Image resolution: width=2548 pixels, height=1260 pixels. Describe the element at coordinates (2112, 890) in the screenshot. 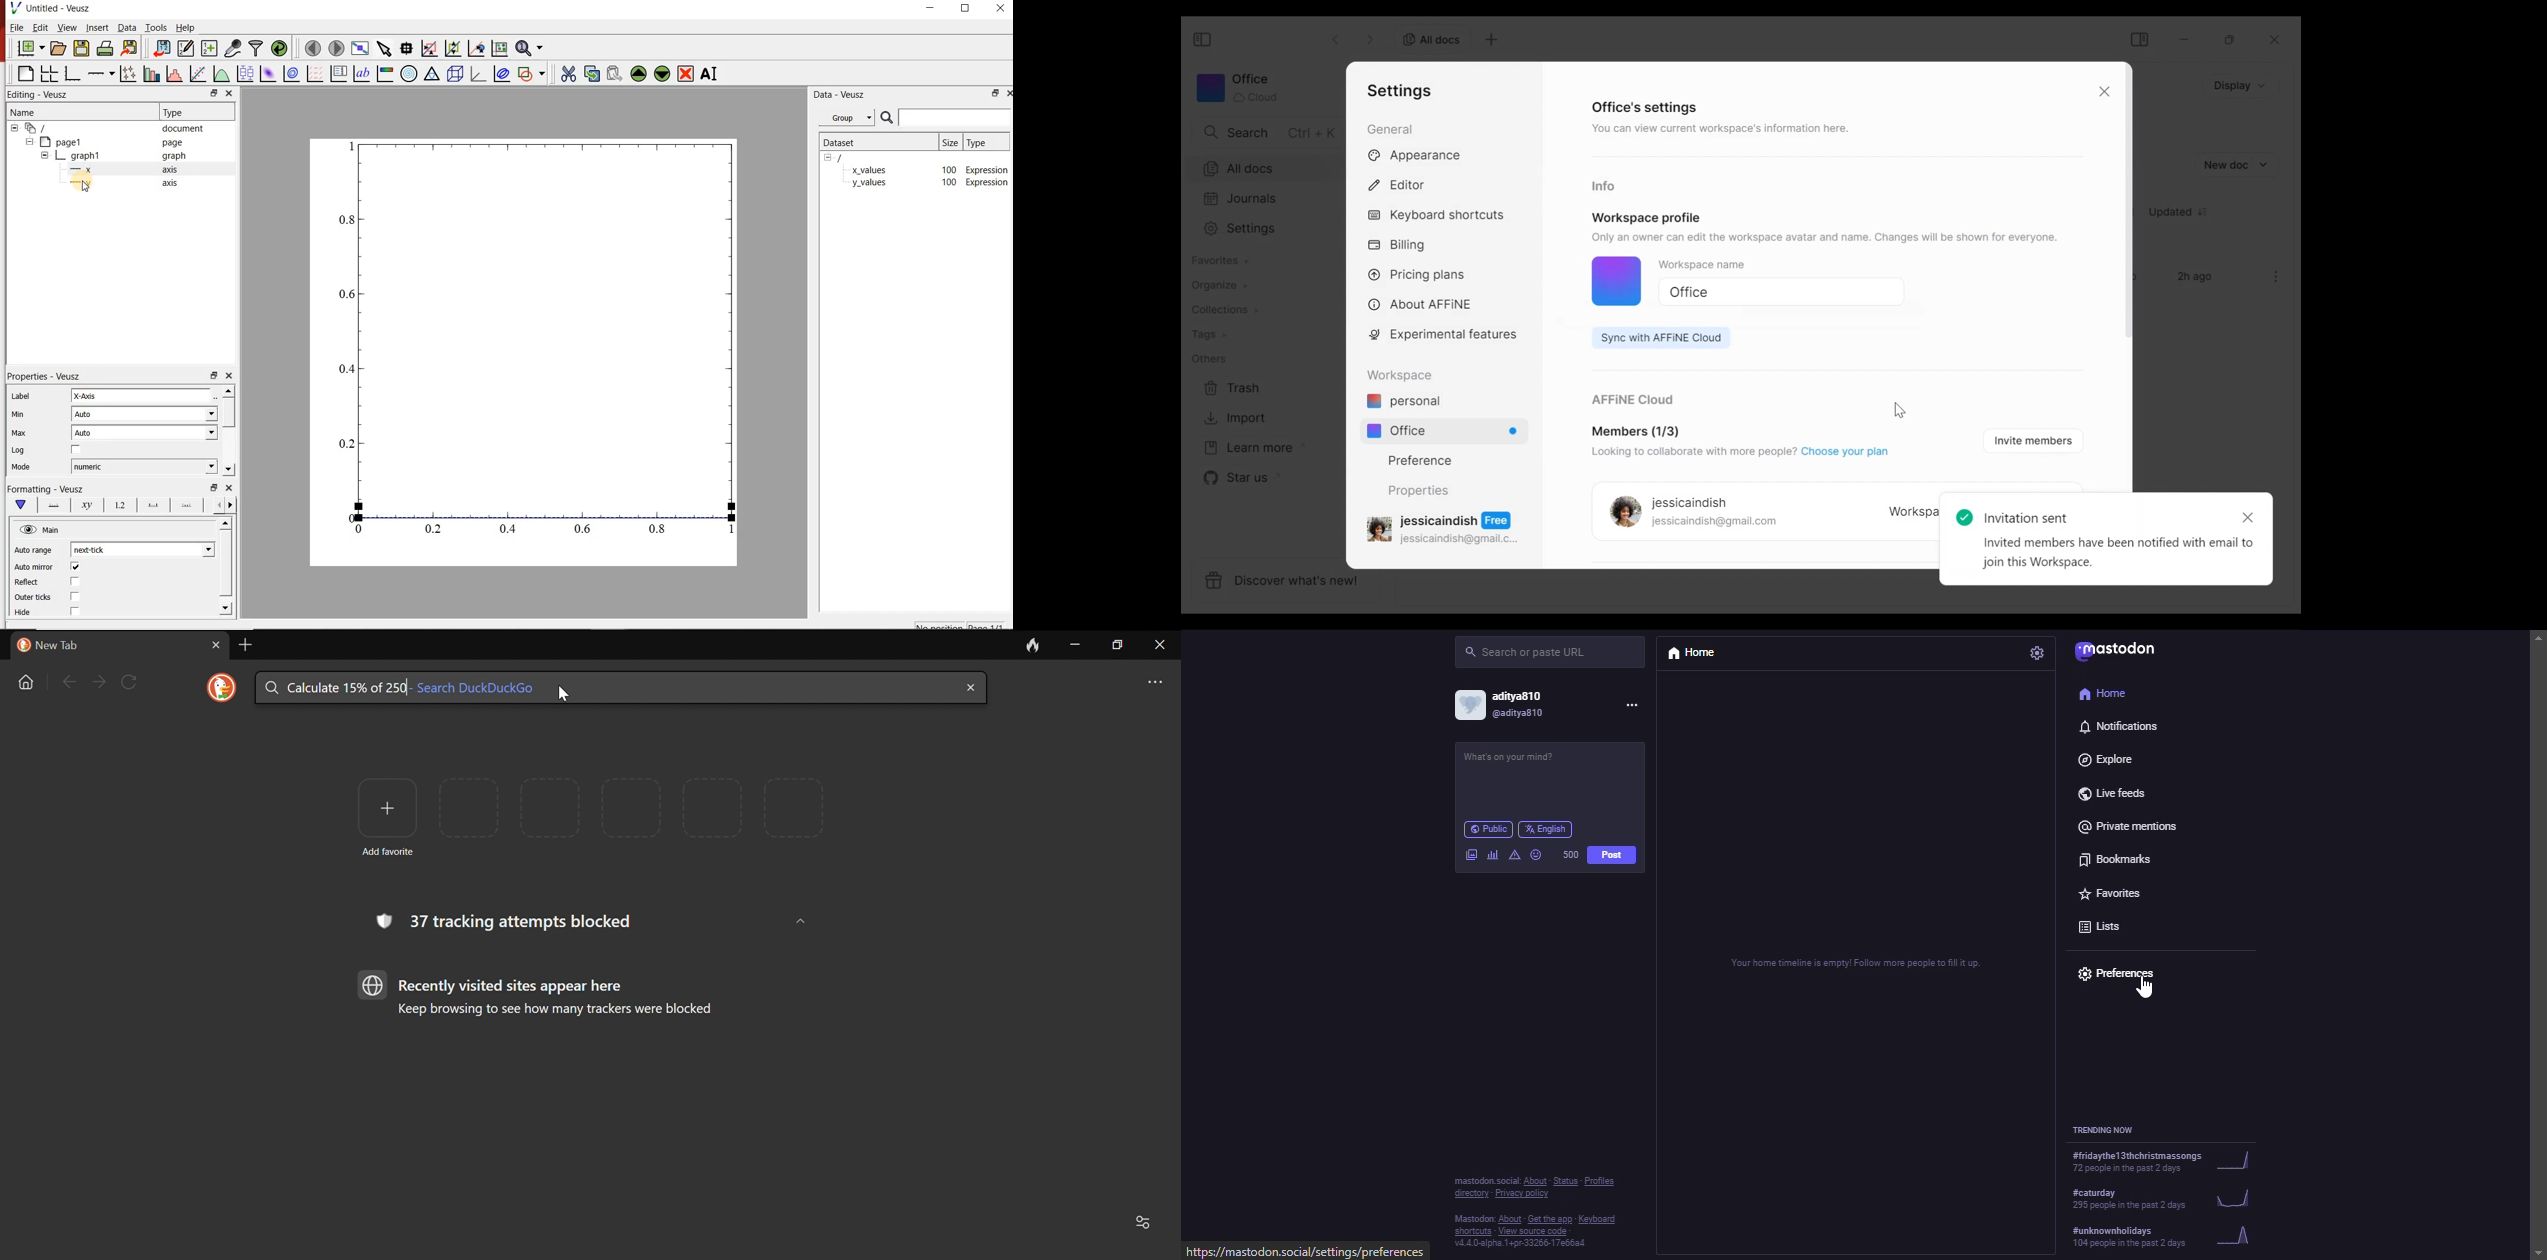

I see `favorites` at that location.